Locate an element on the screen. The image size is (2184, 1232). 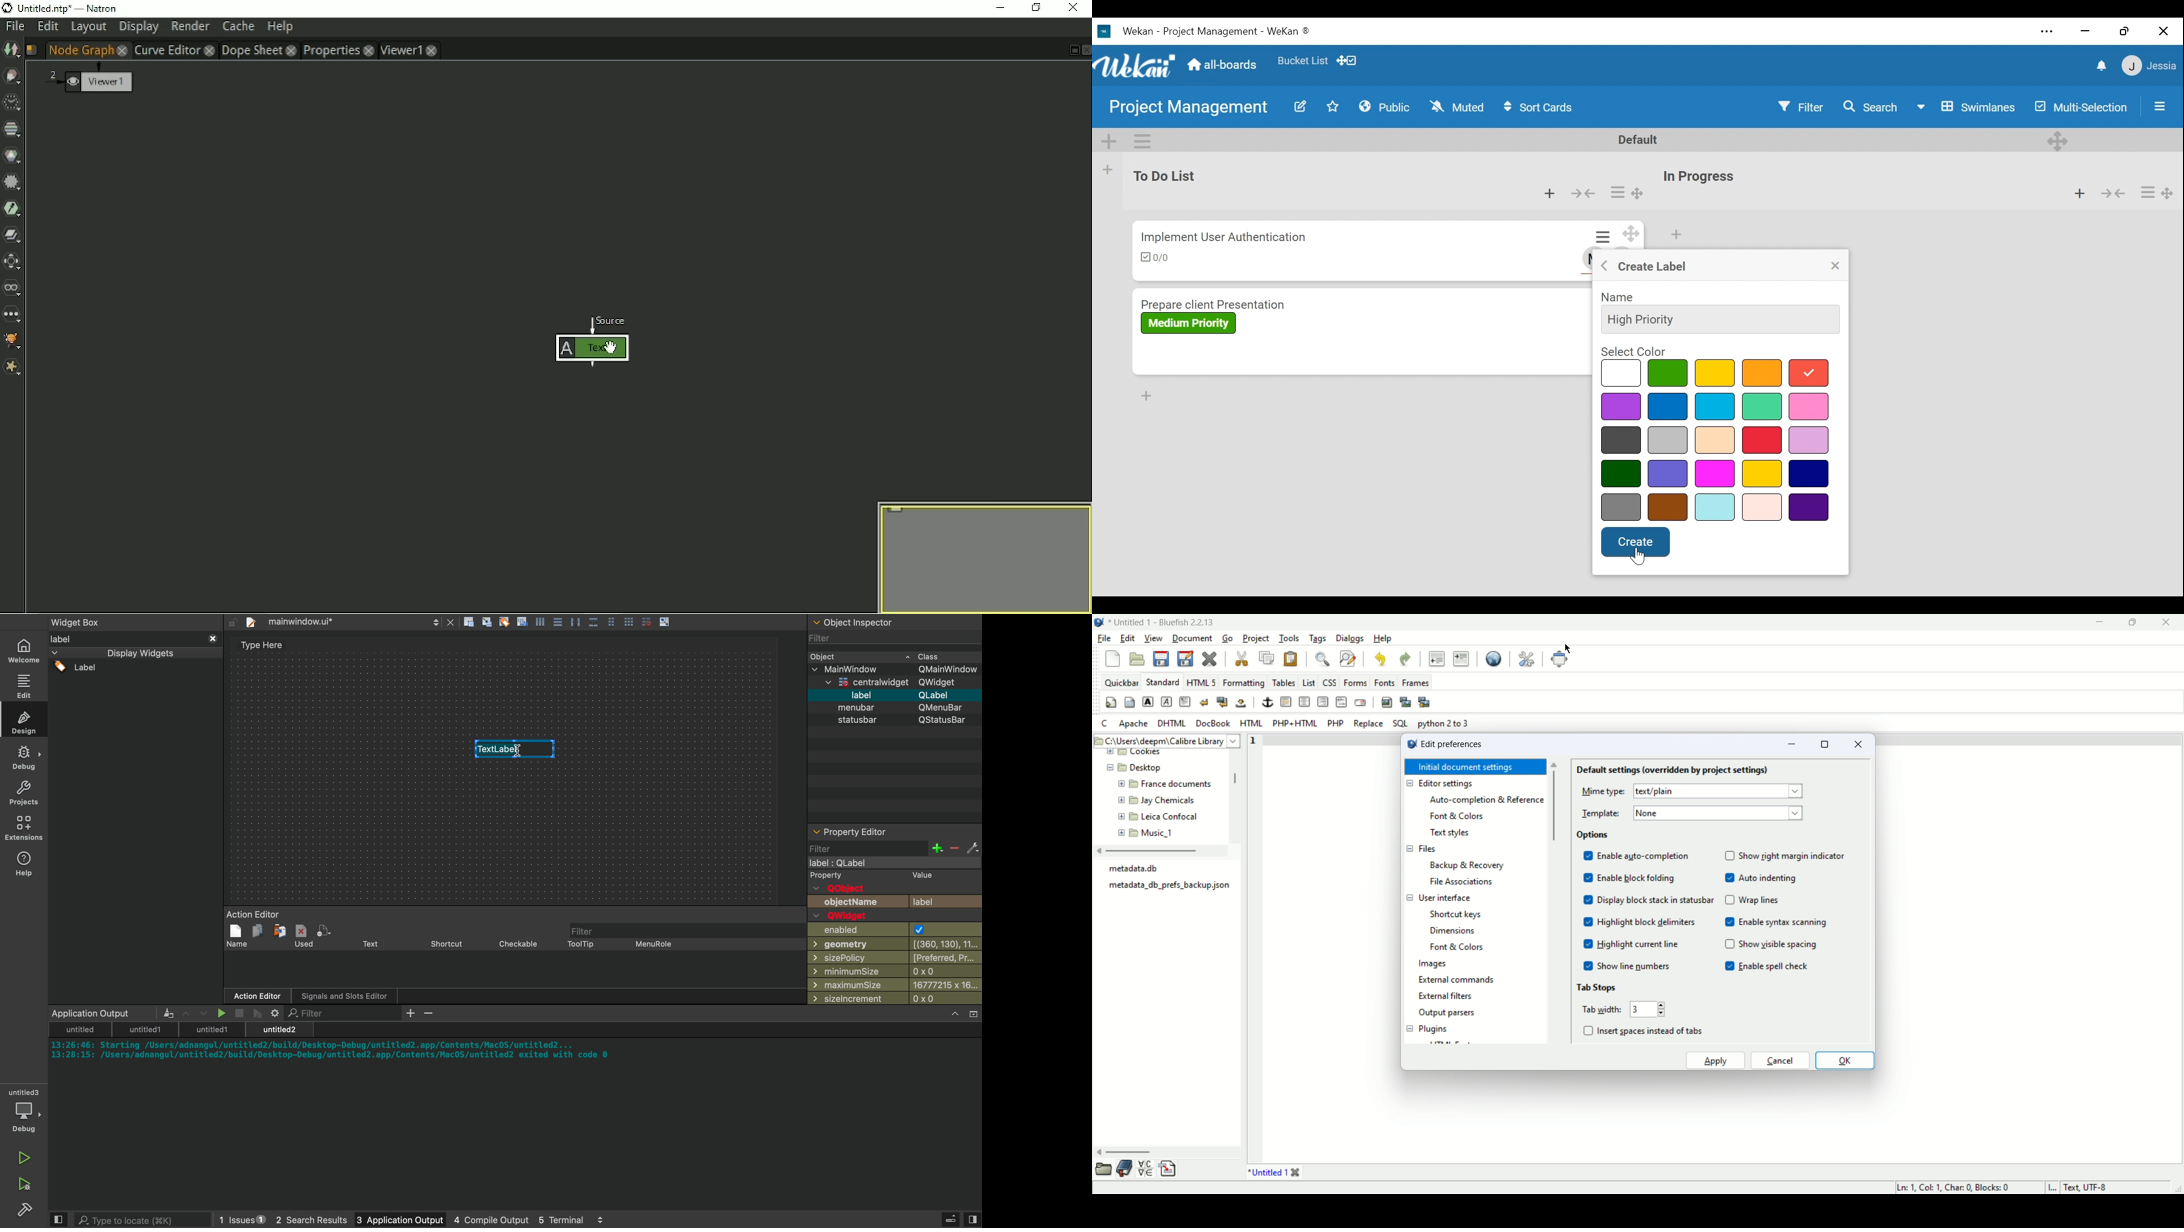
metadata_db_prefs_backup json is located at coordinates (1173, 886).